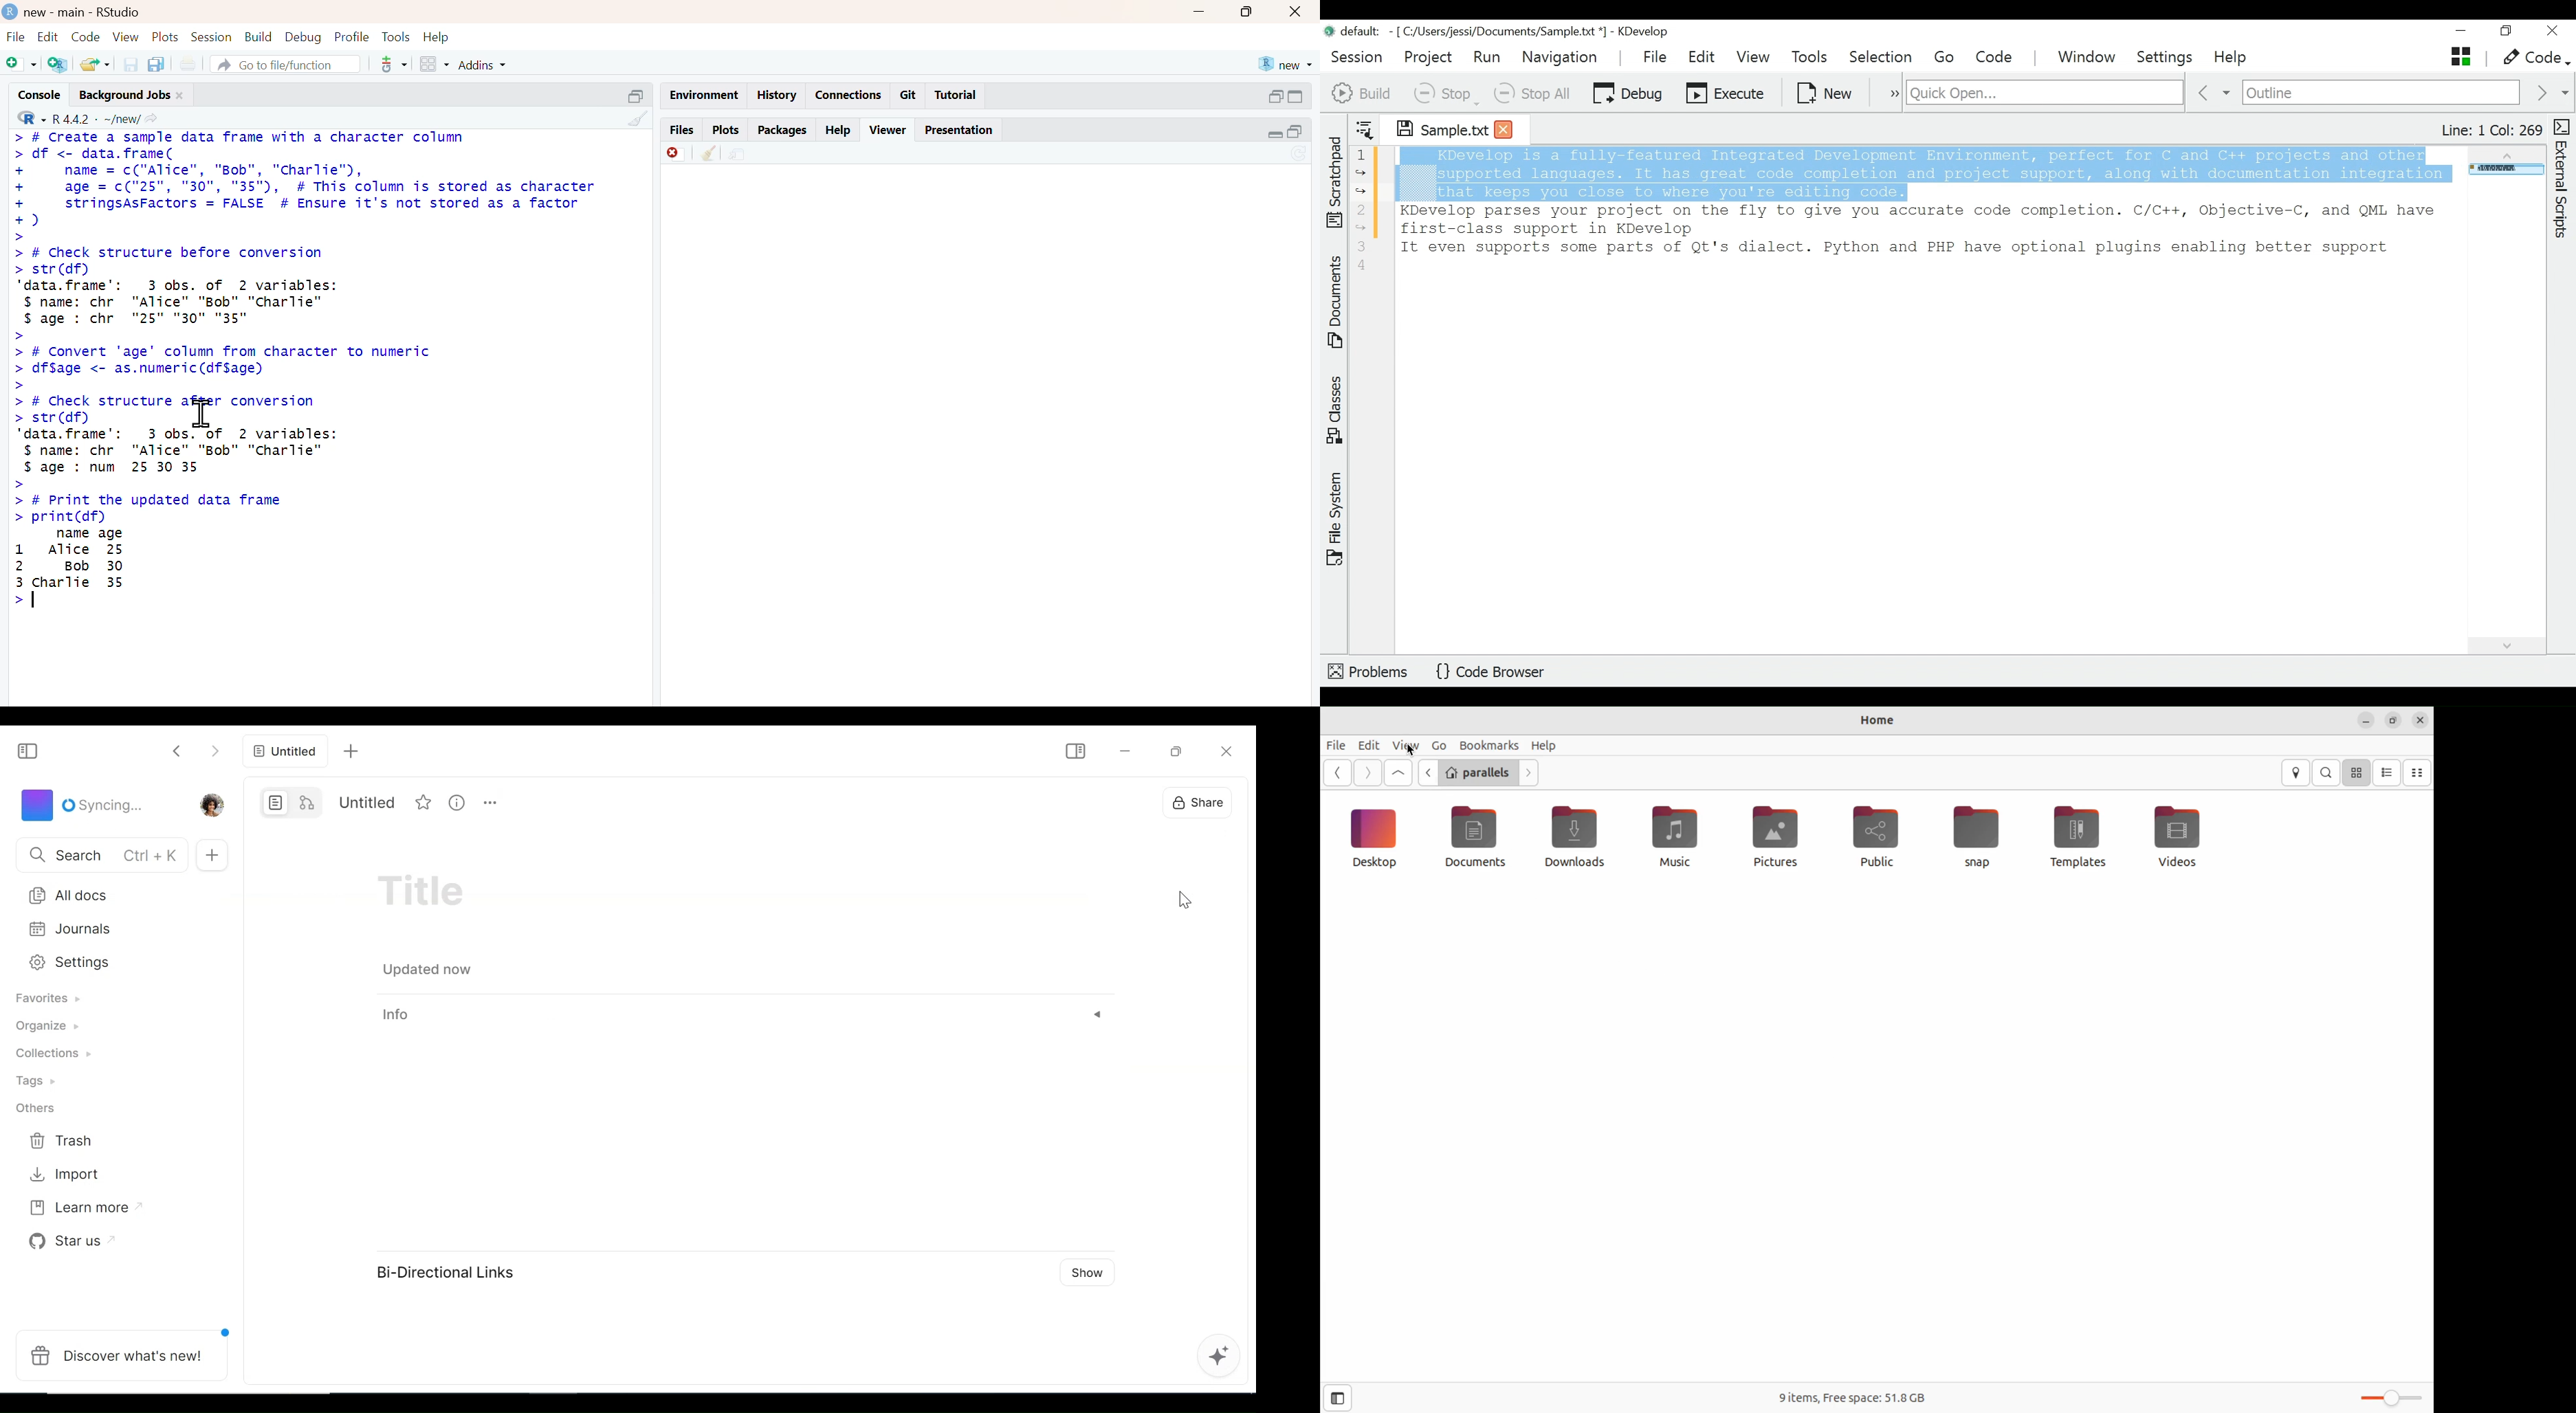 The height and width of the screenshot is (1428, 2576). I want to click on expand/collapse, so click(1276, 134).